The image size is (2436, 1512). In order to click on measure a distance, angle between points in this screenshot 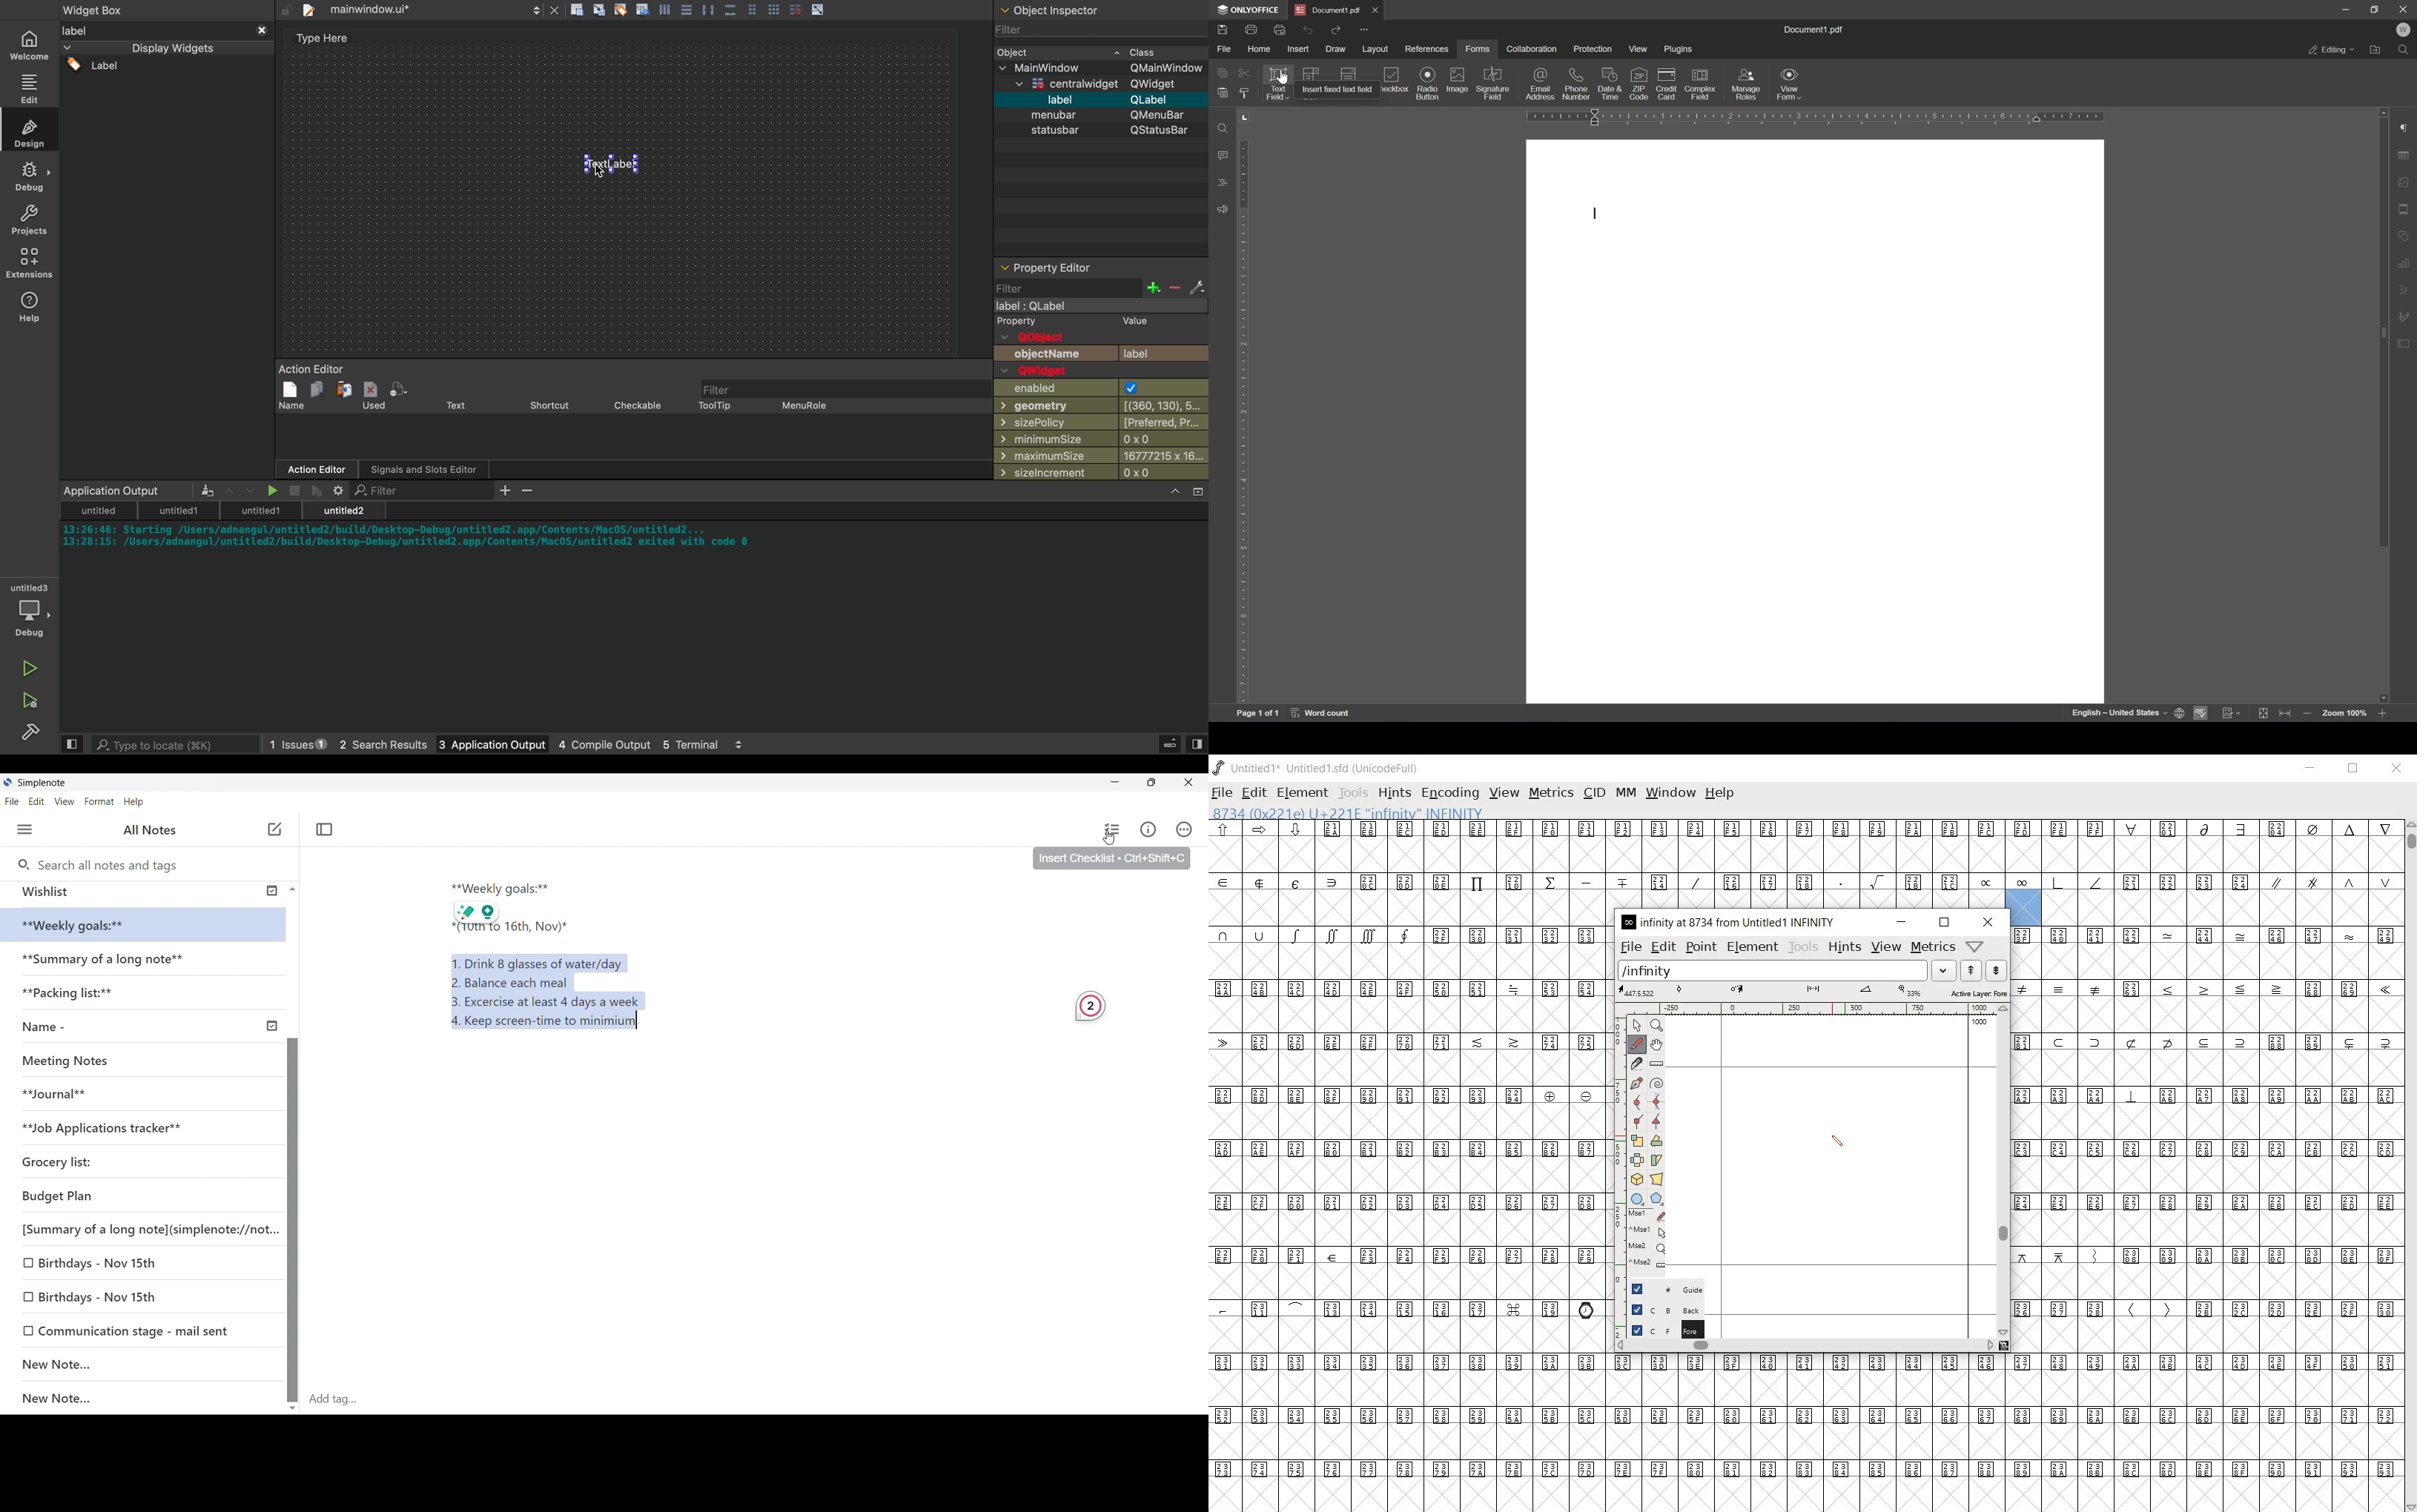, I will do `click(1656, 1063)`.